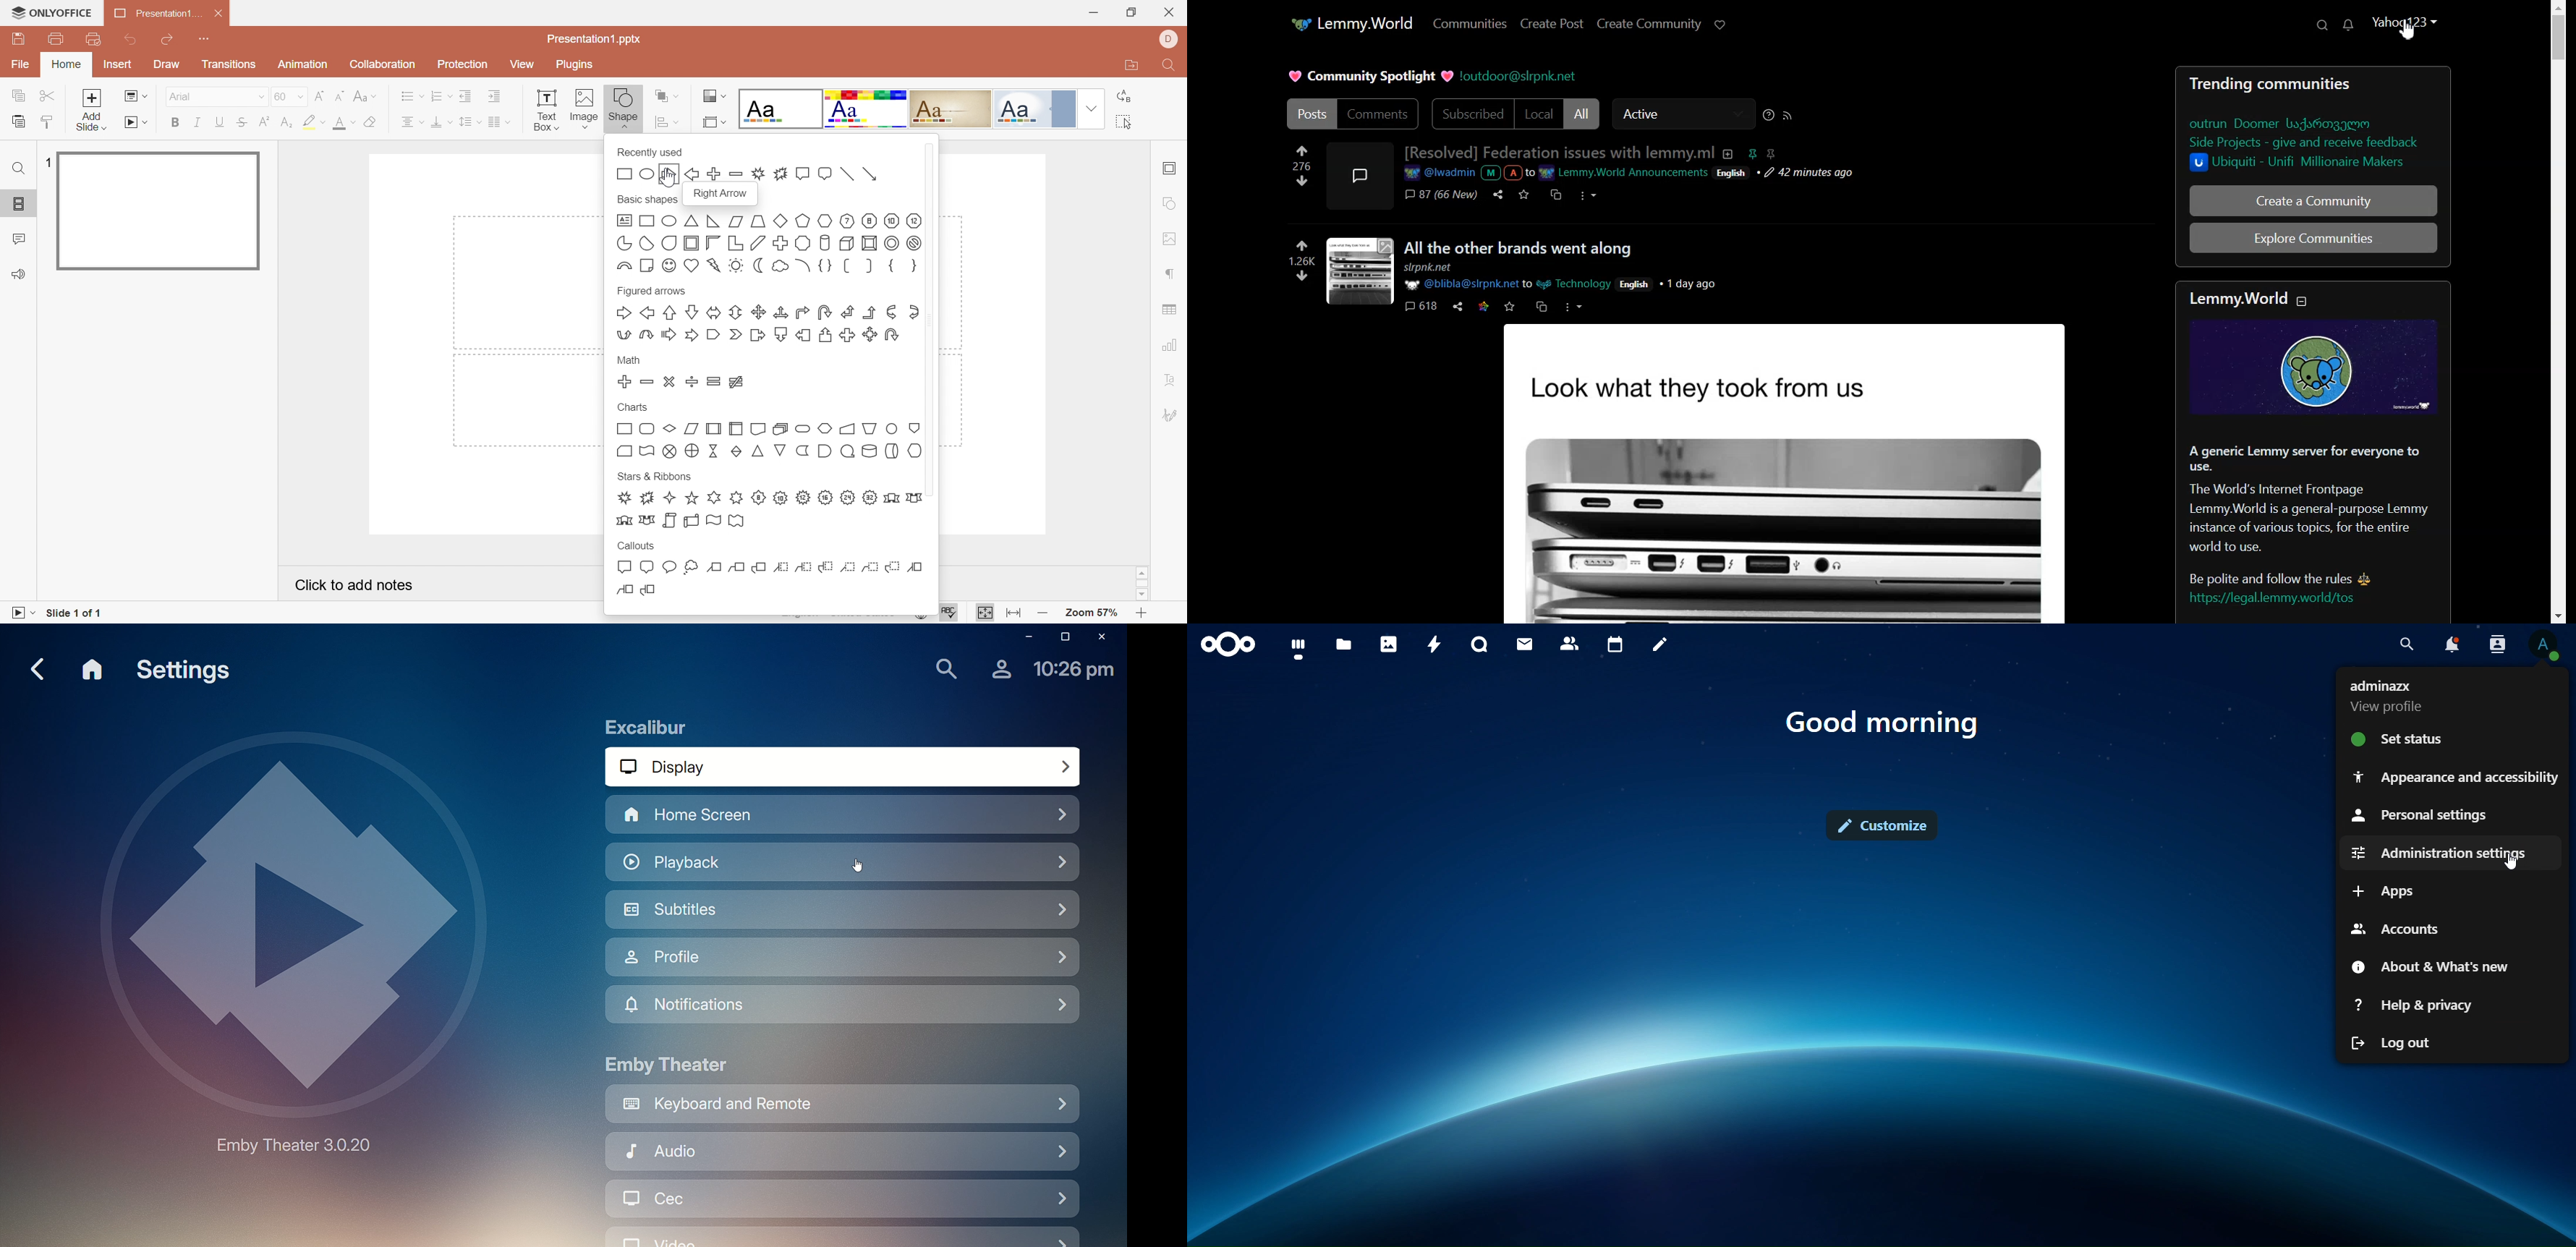 The width and height of the screenshot is (2576, 1260). What do you see at coordinates (1769, 115) in the screenshot?
I see `Sorting help` at bounding box center [1769, 115].